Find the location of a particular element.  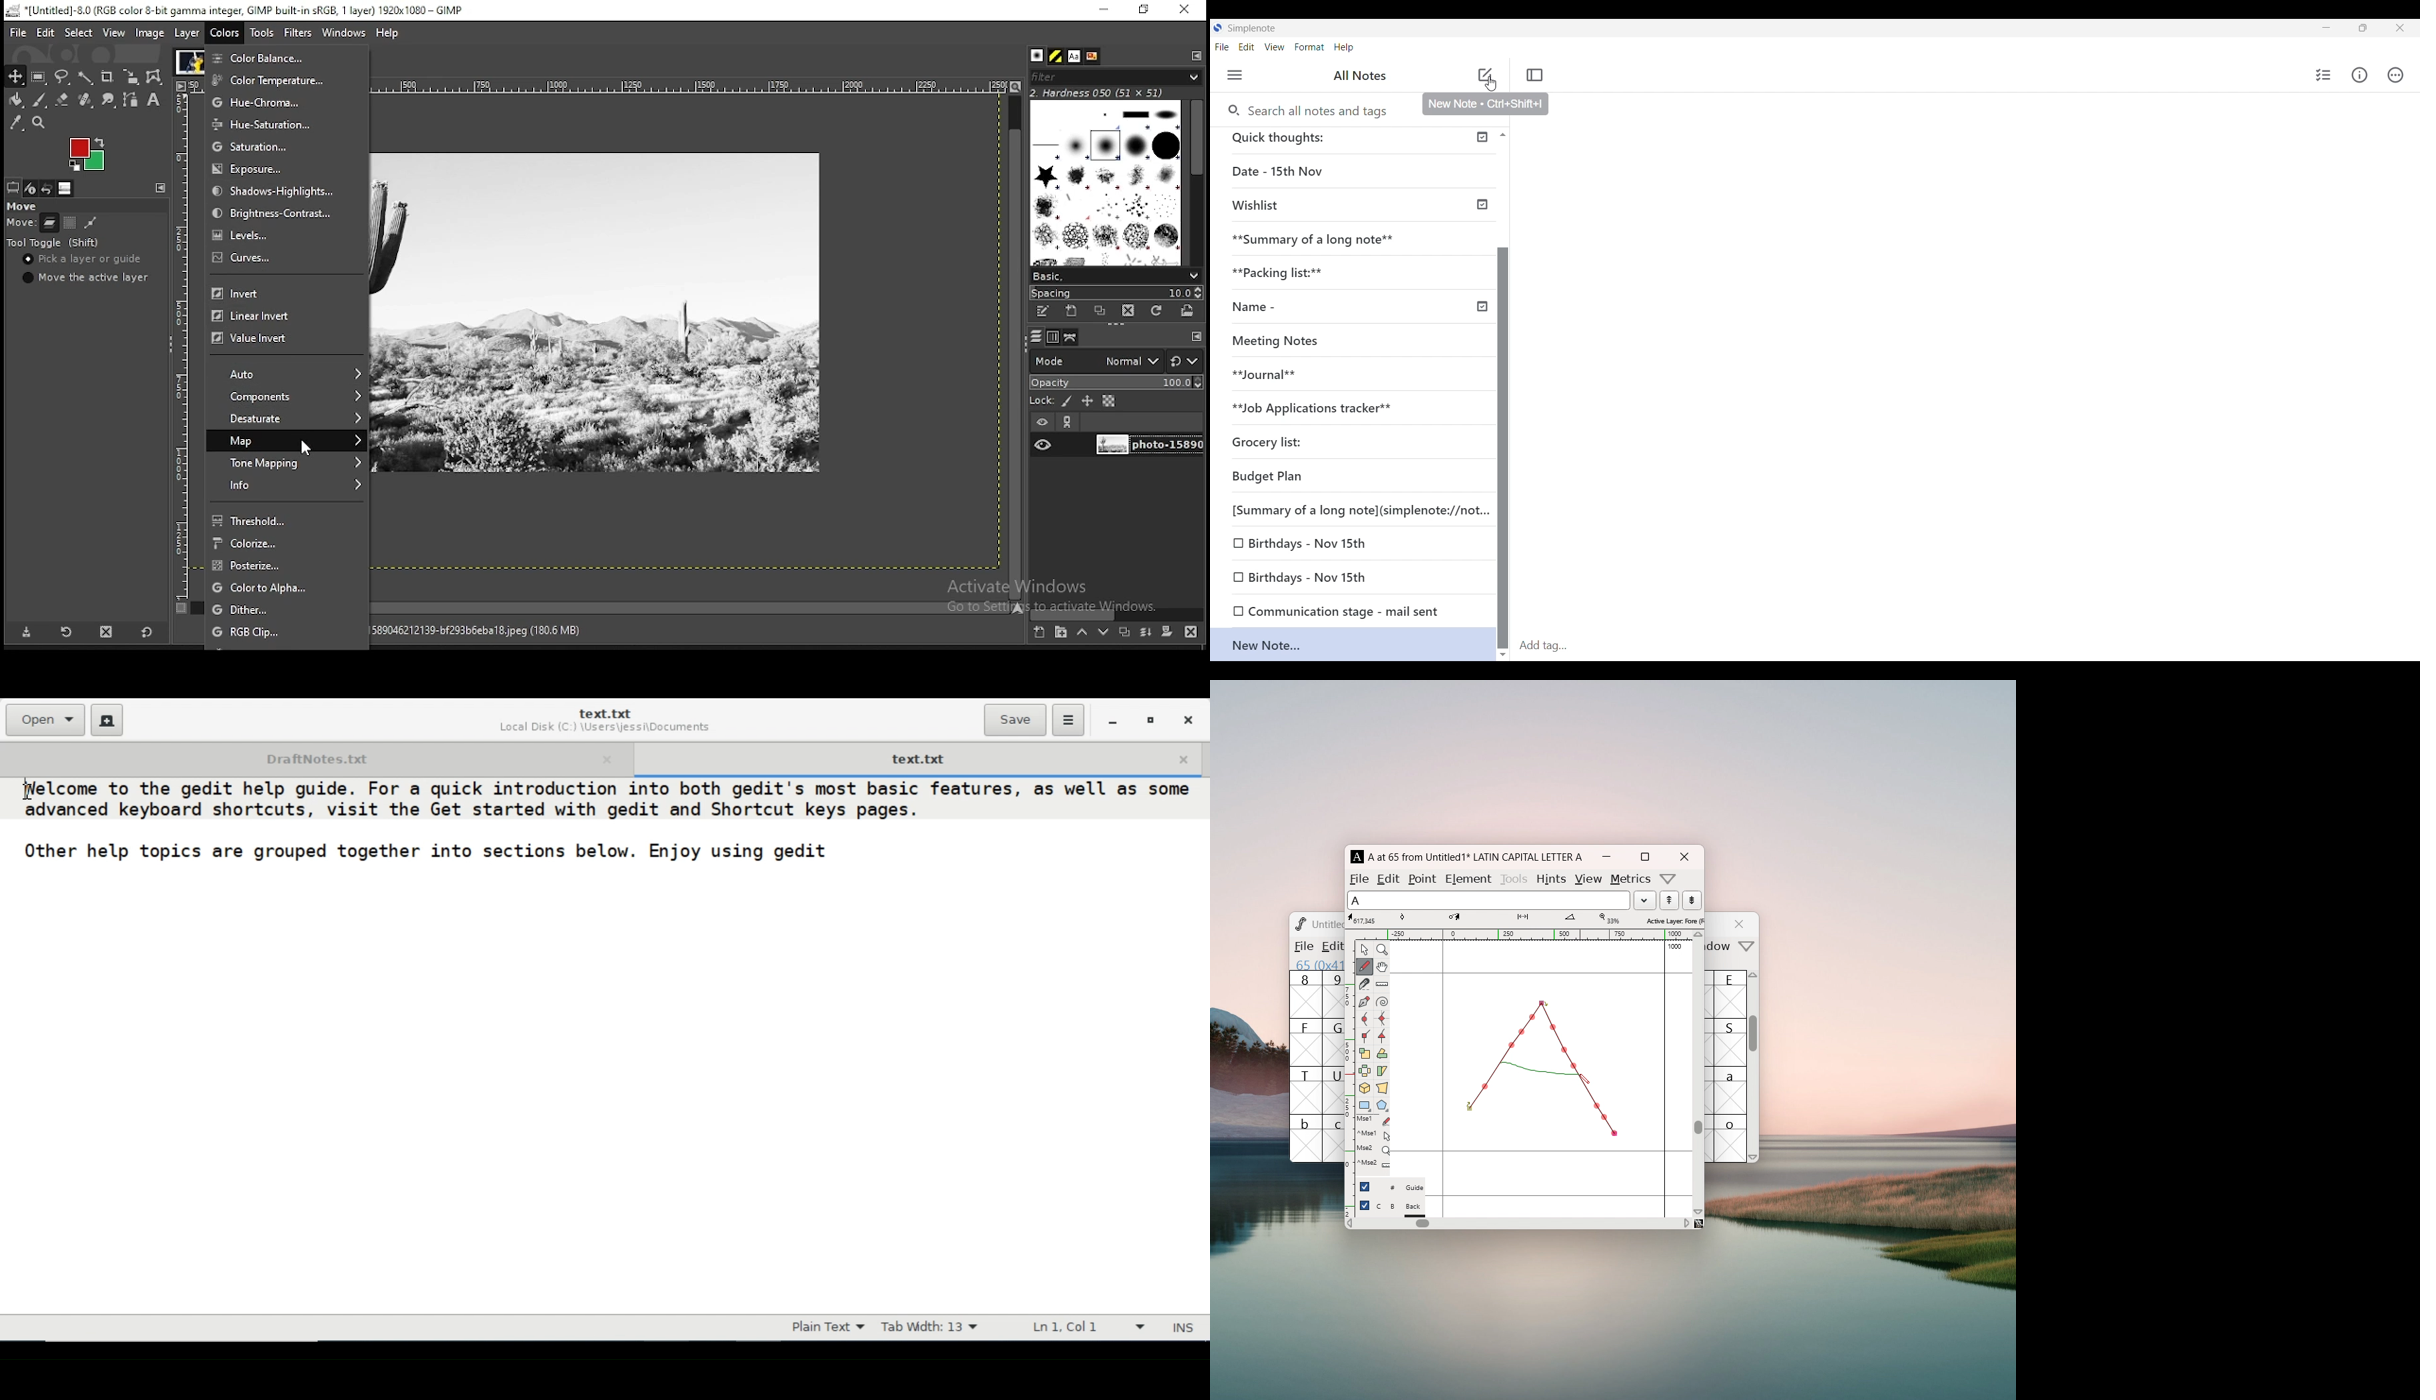

polygon or star is located at coordinates (1383, 1107).